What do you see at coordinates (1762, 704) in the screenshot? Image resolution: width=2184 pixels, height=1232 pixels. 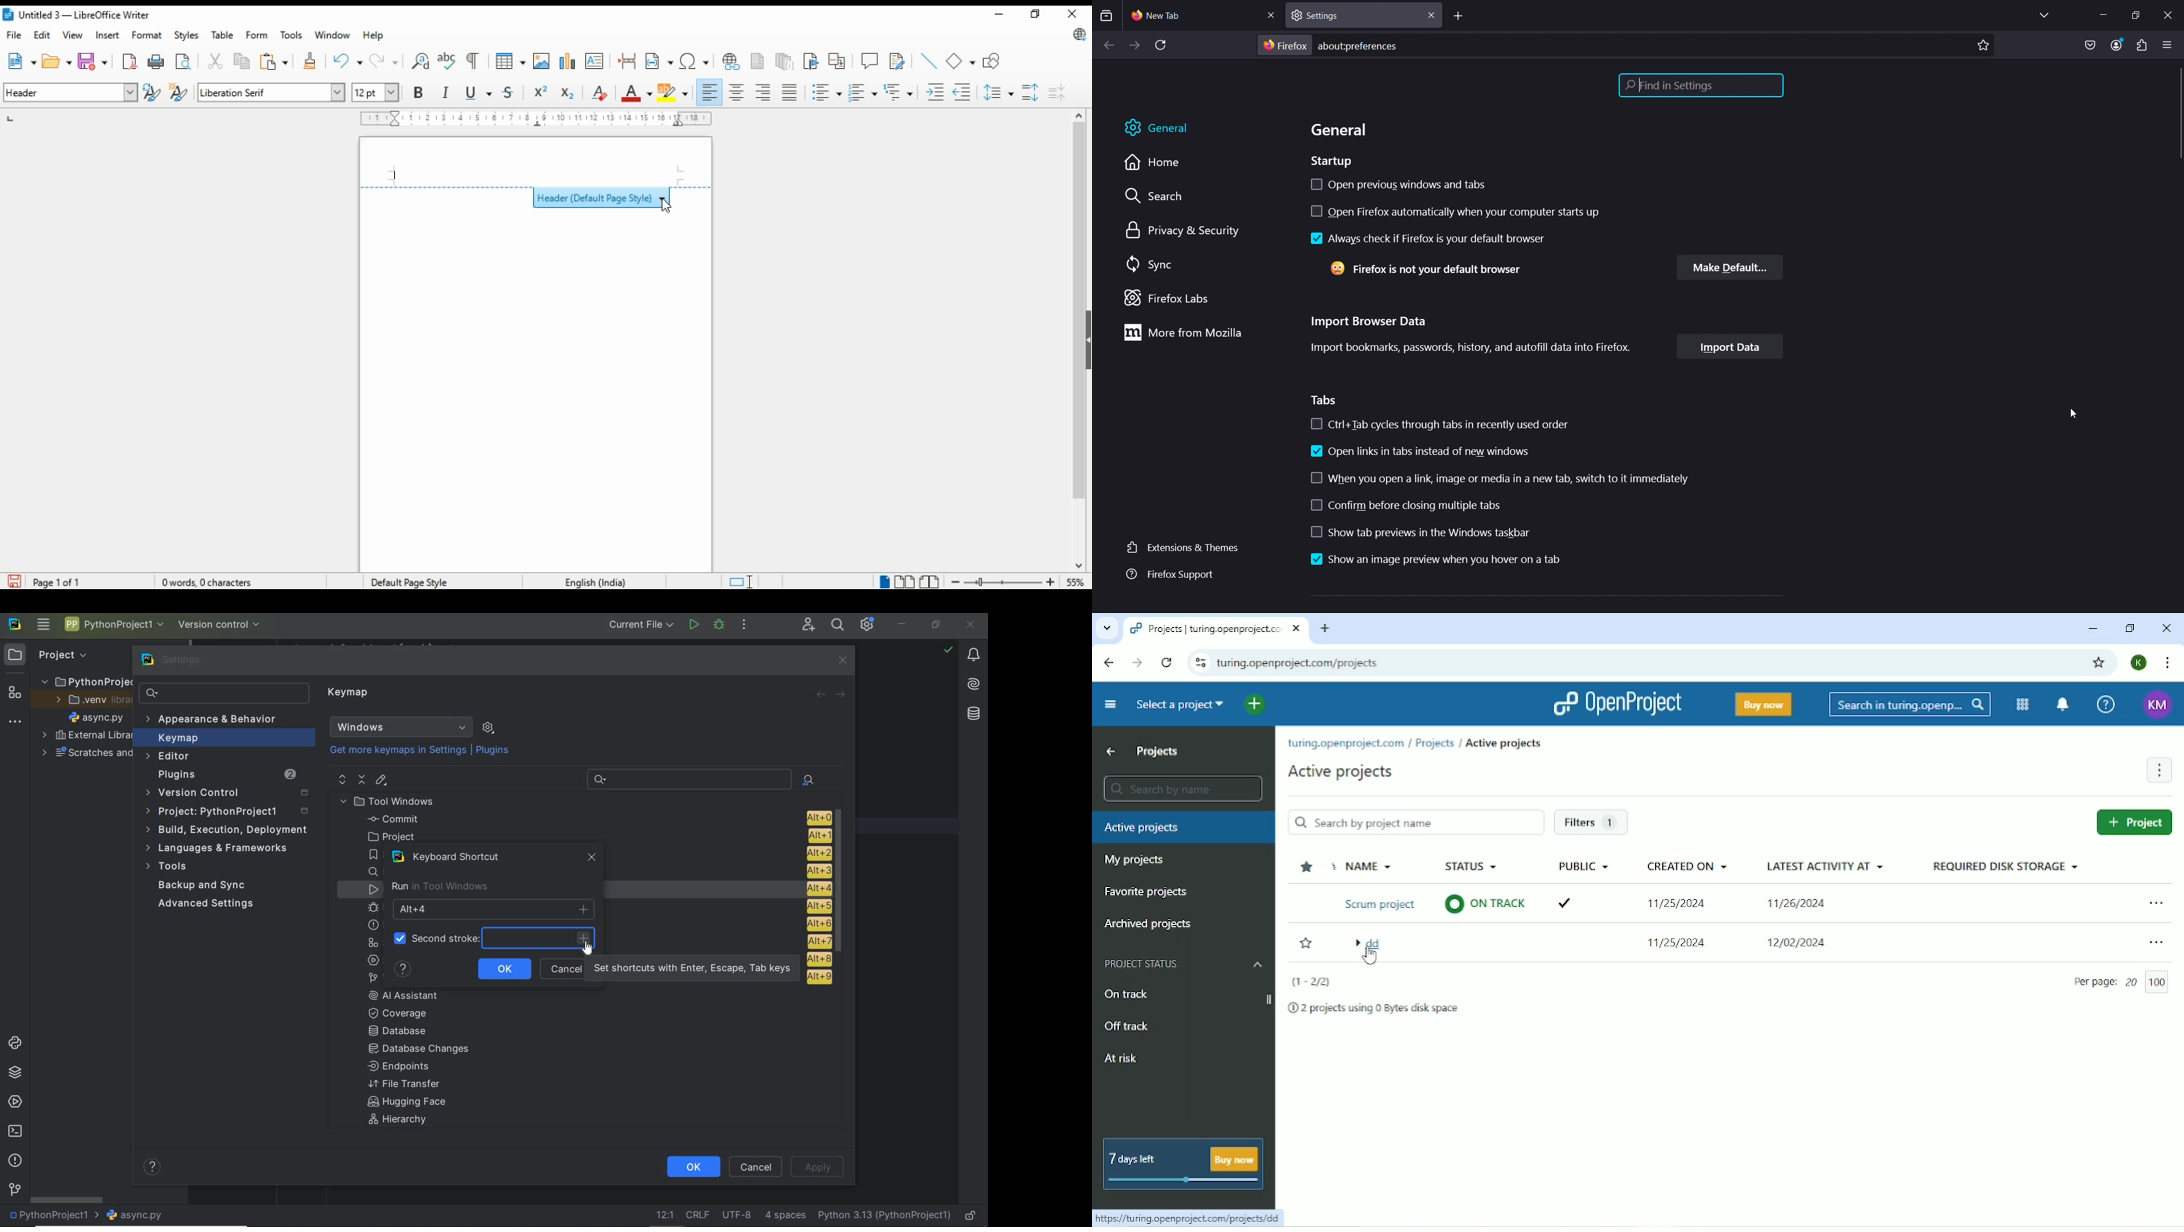 I see `Buy now` at bounding box center [1762, 704].